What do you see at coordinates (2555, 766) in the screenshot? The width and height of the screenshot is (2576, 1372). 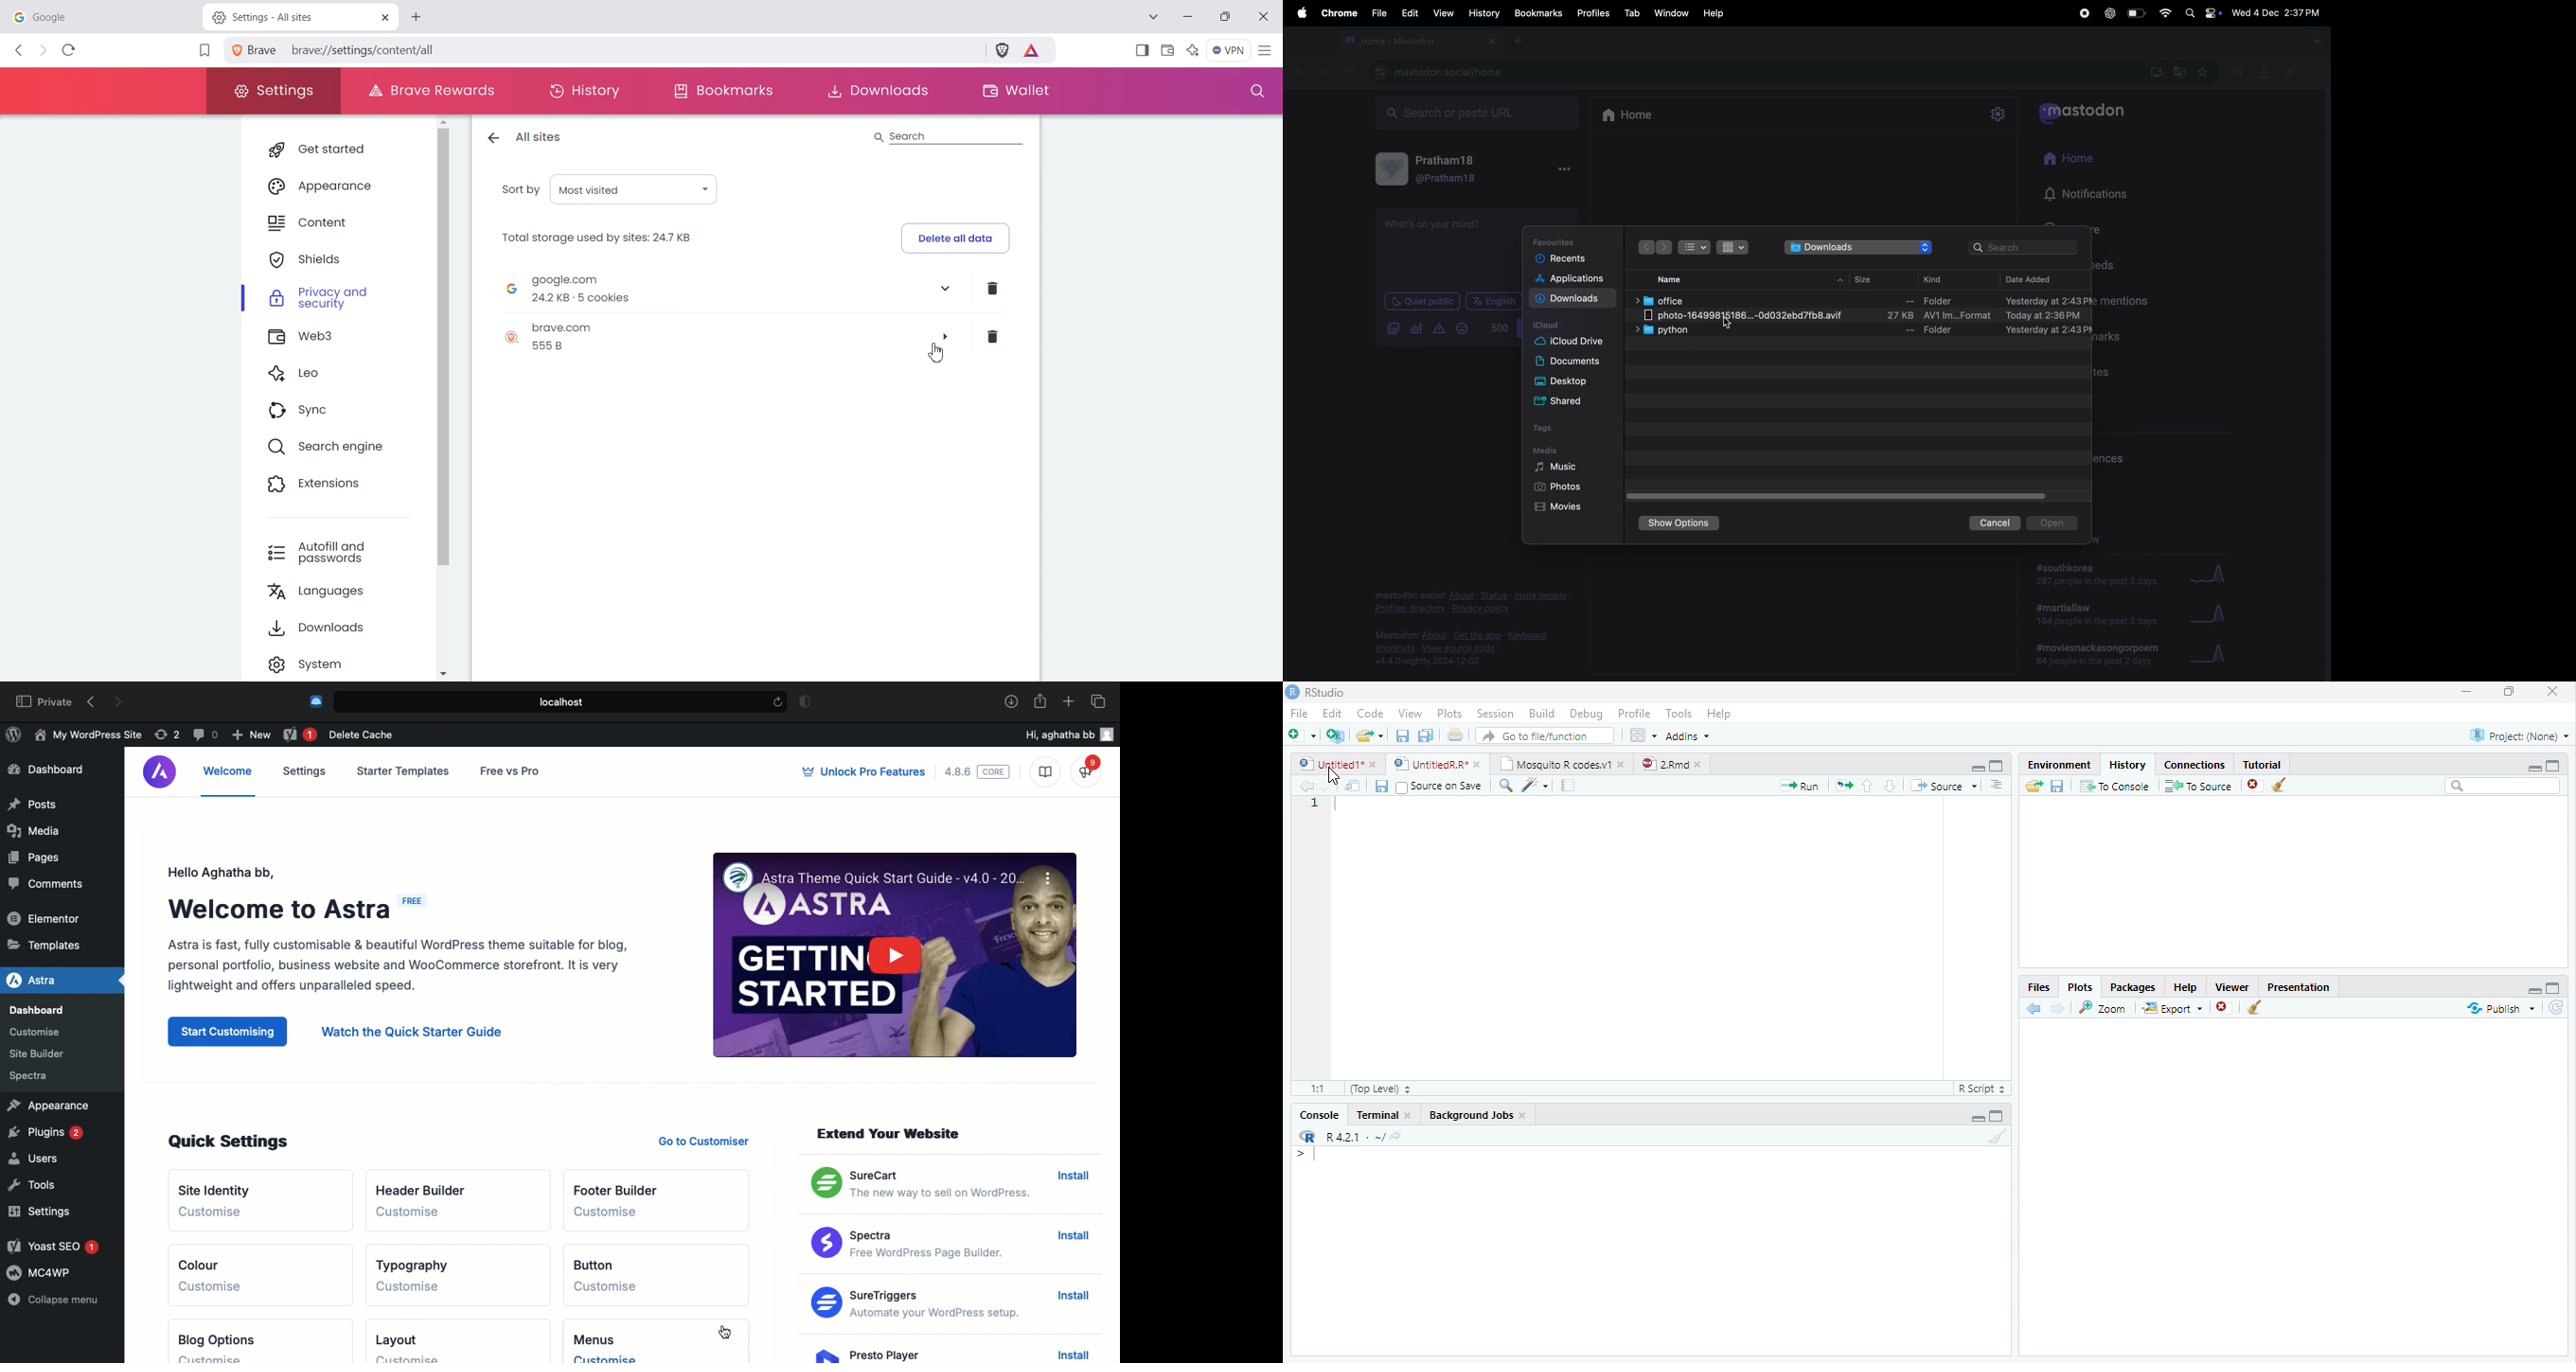 I see `Full Height` at bounding box center [2555, 766].